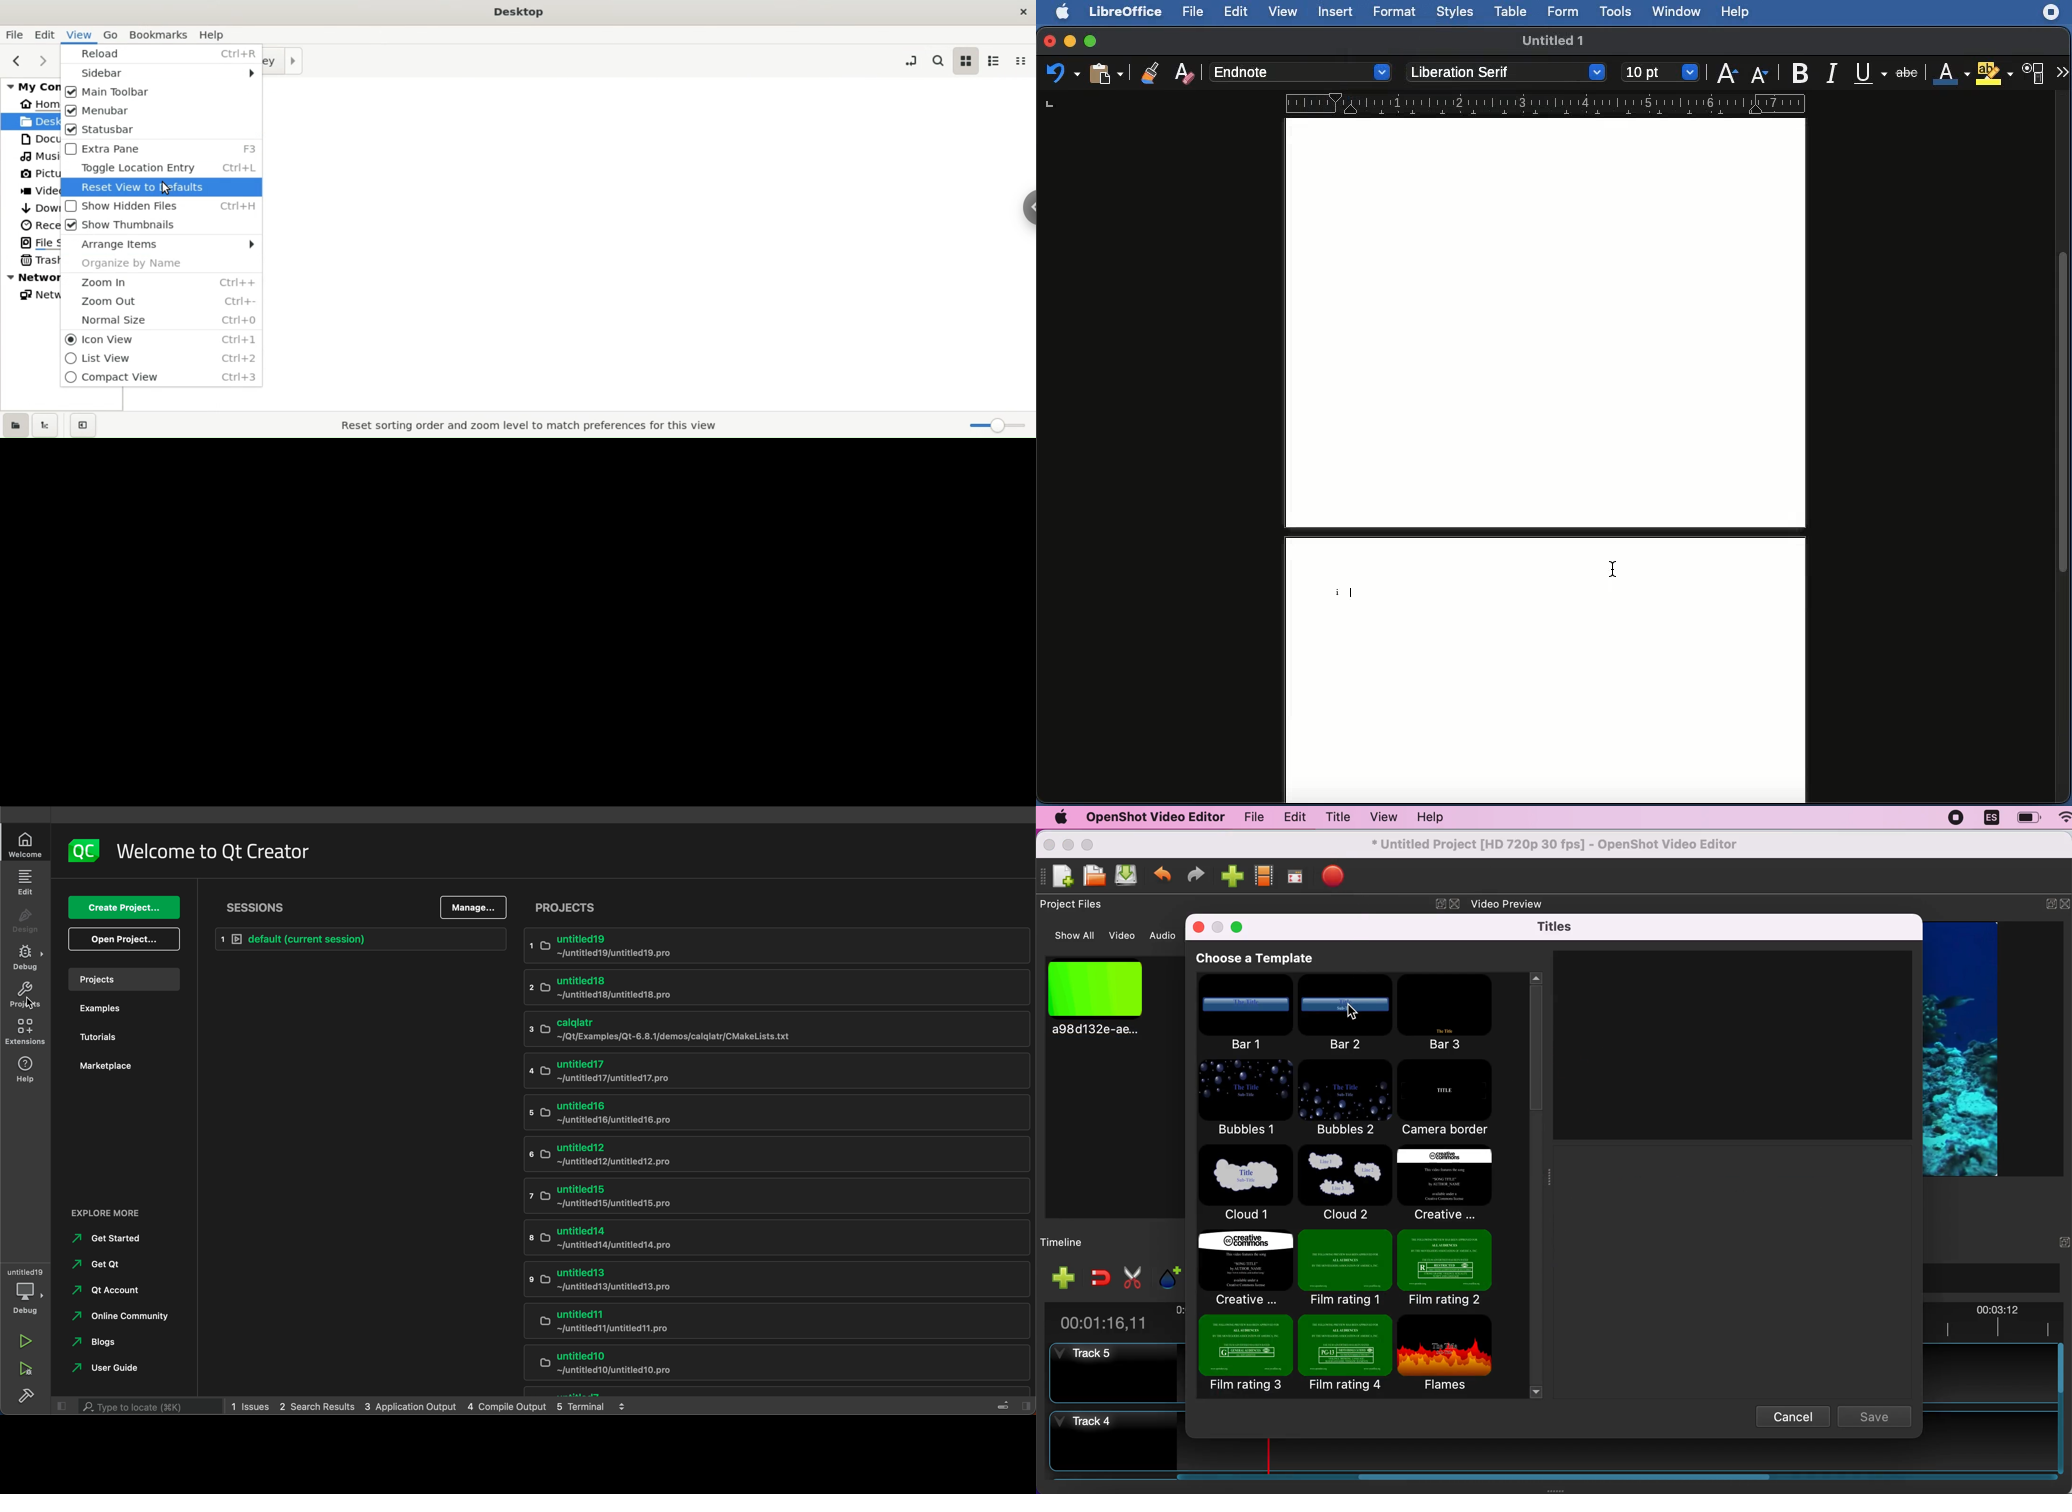 The height and width of the screenshot is (1512, 2072). Describe the element at coordinates (1950, 74) in the screenshot. I see `Font color` at that location.